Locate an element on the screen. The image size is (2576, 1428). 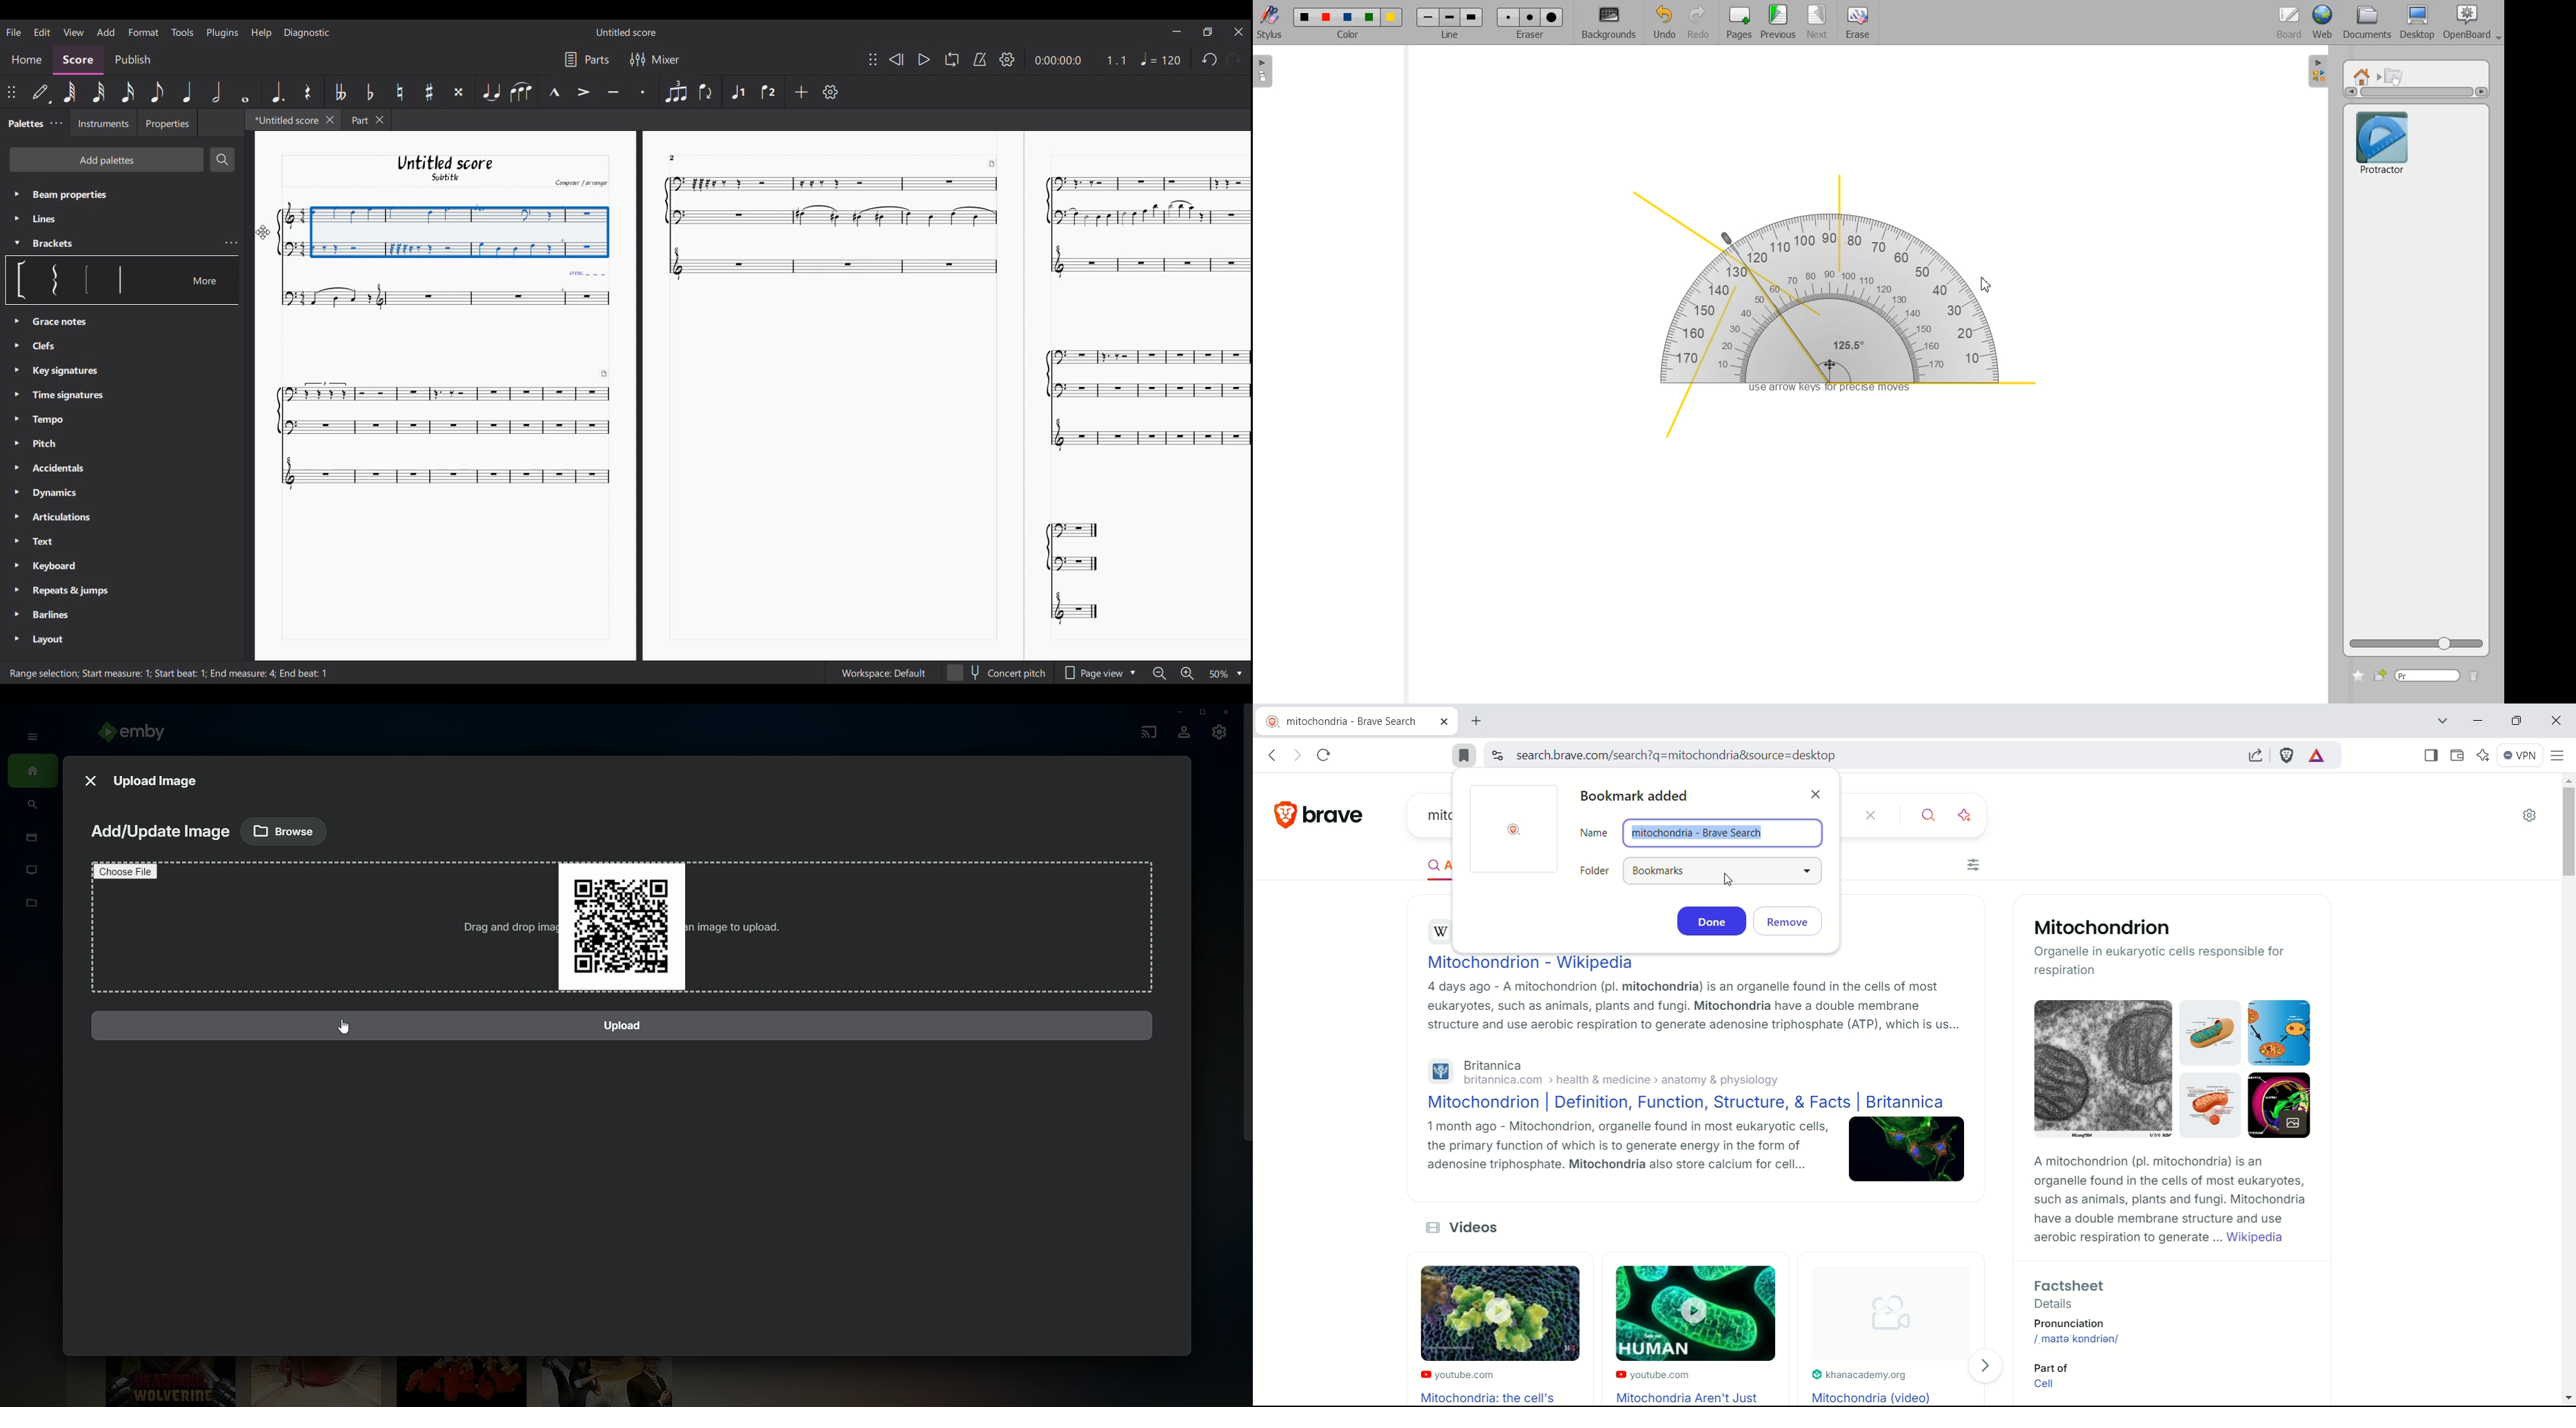
close is located at coordinates (1819, 790).